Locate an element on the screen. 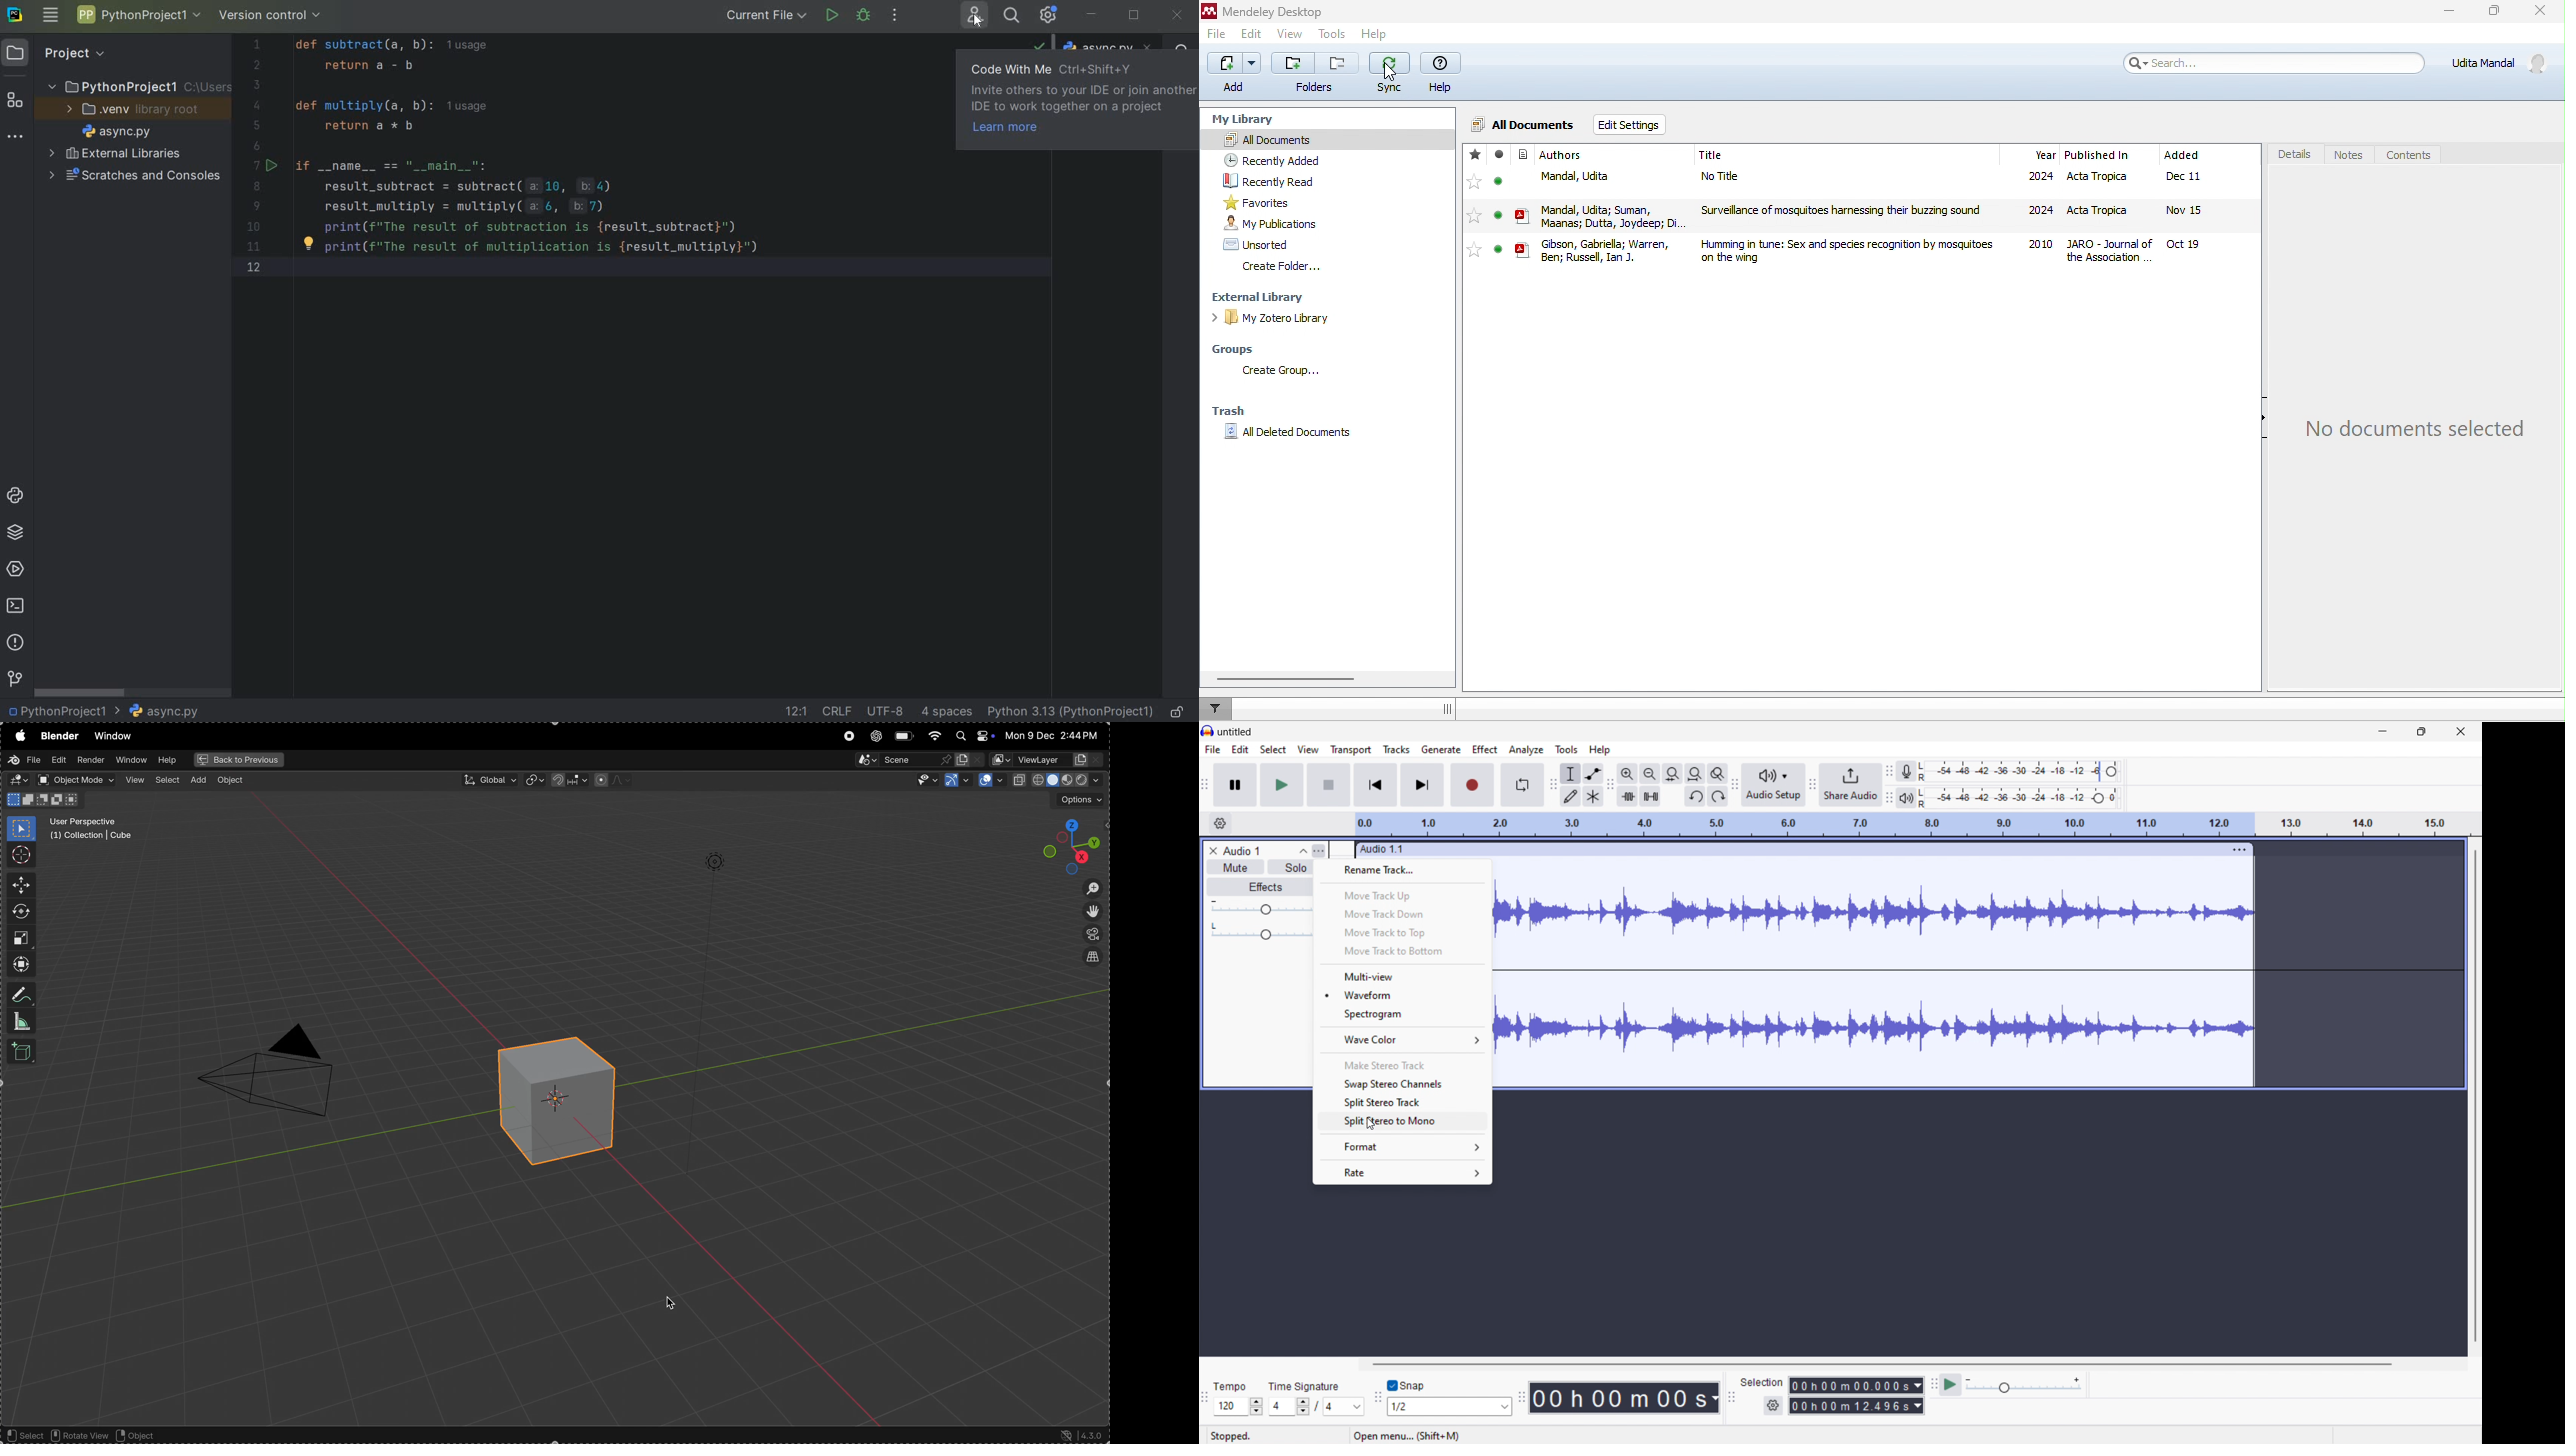 This screenshot has height=1456, width=2576. year is located at coordinates (2045, 154).